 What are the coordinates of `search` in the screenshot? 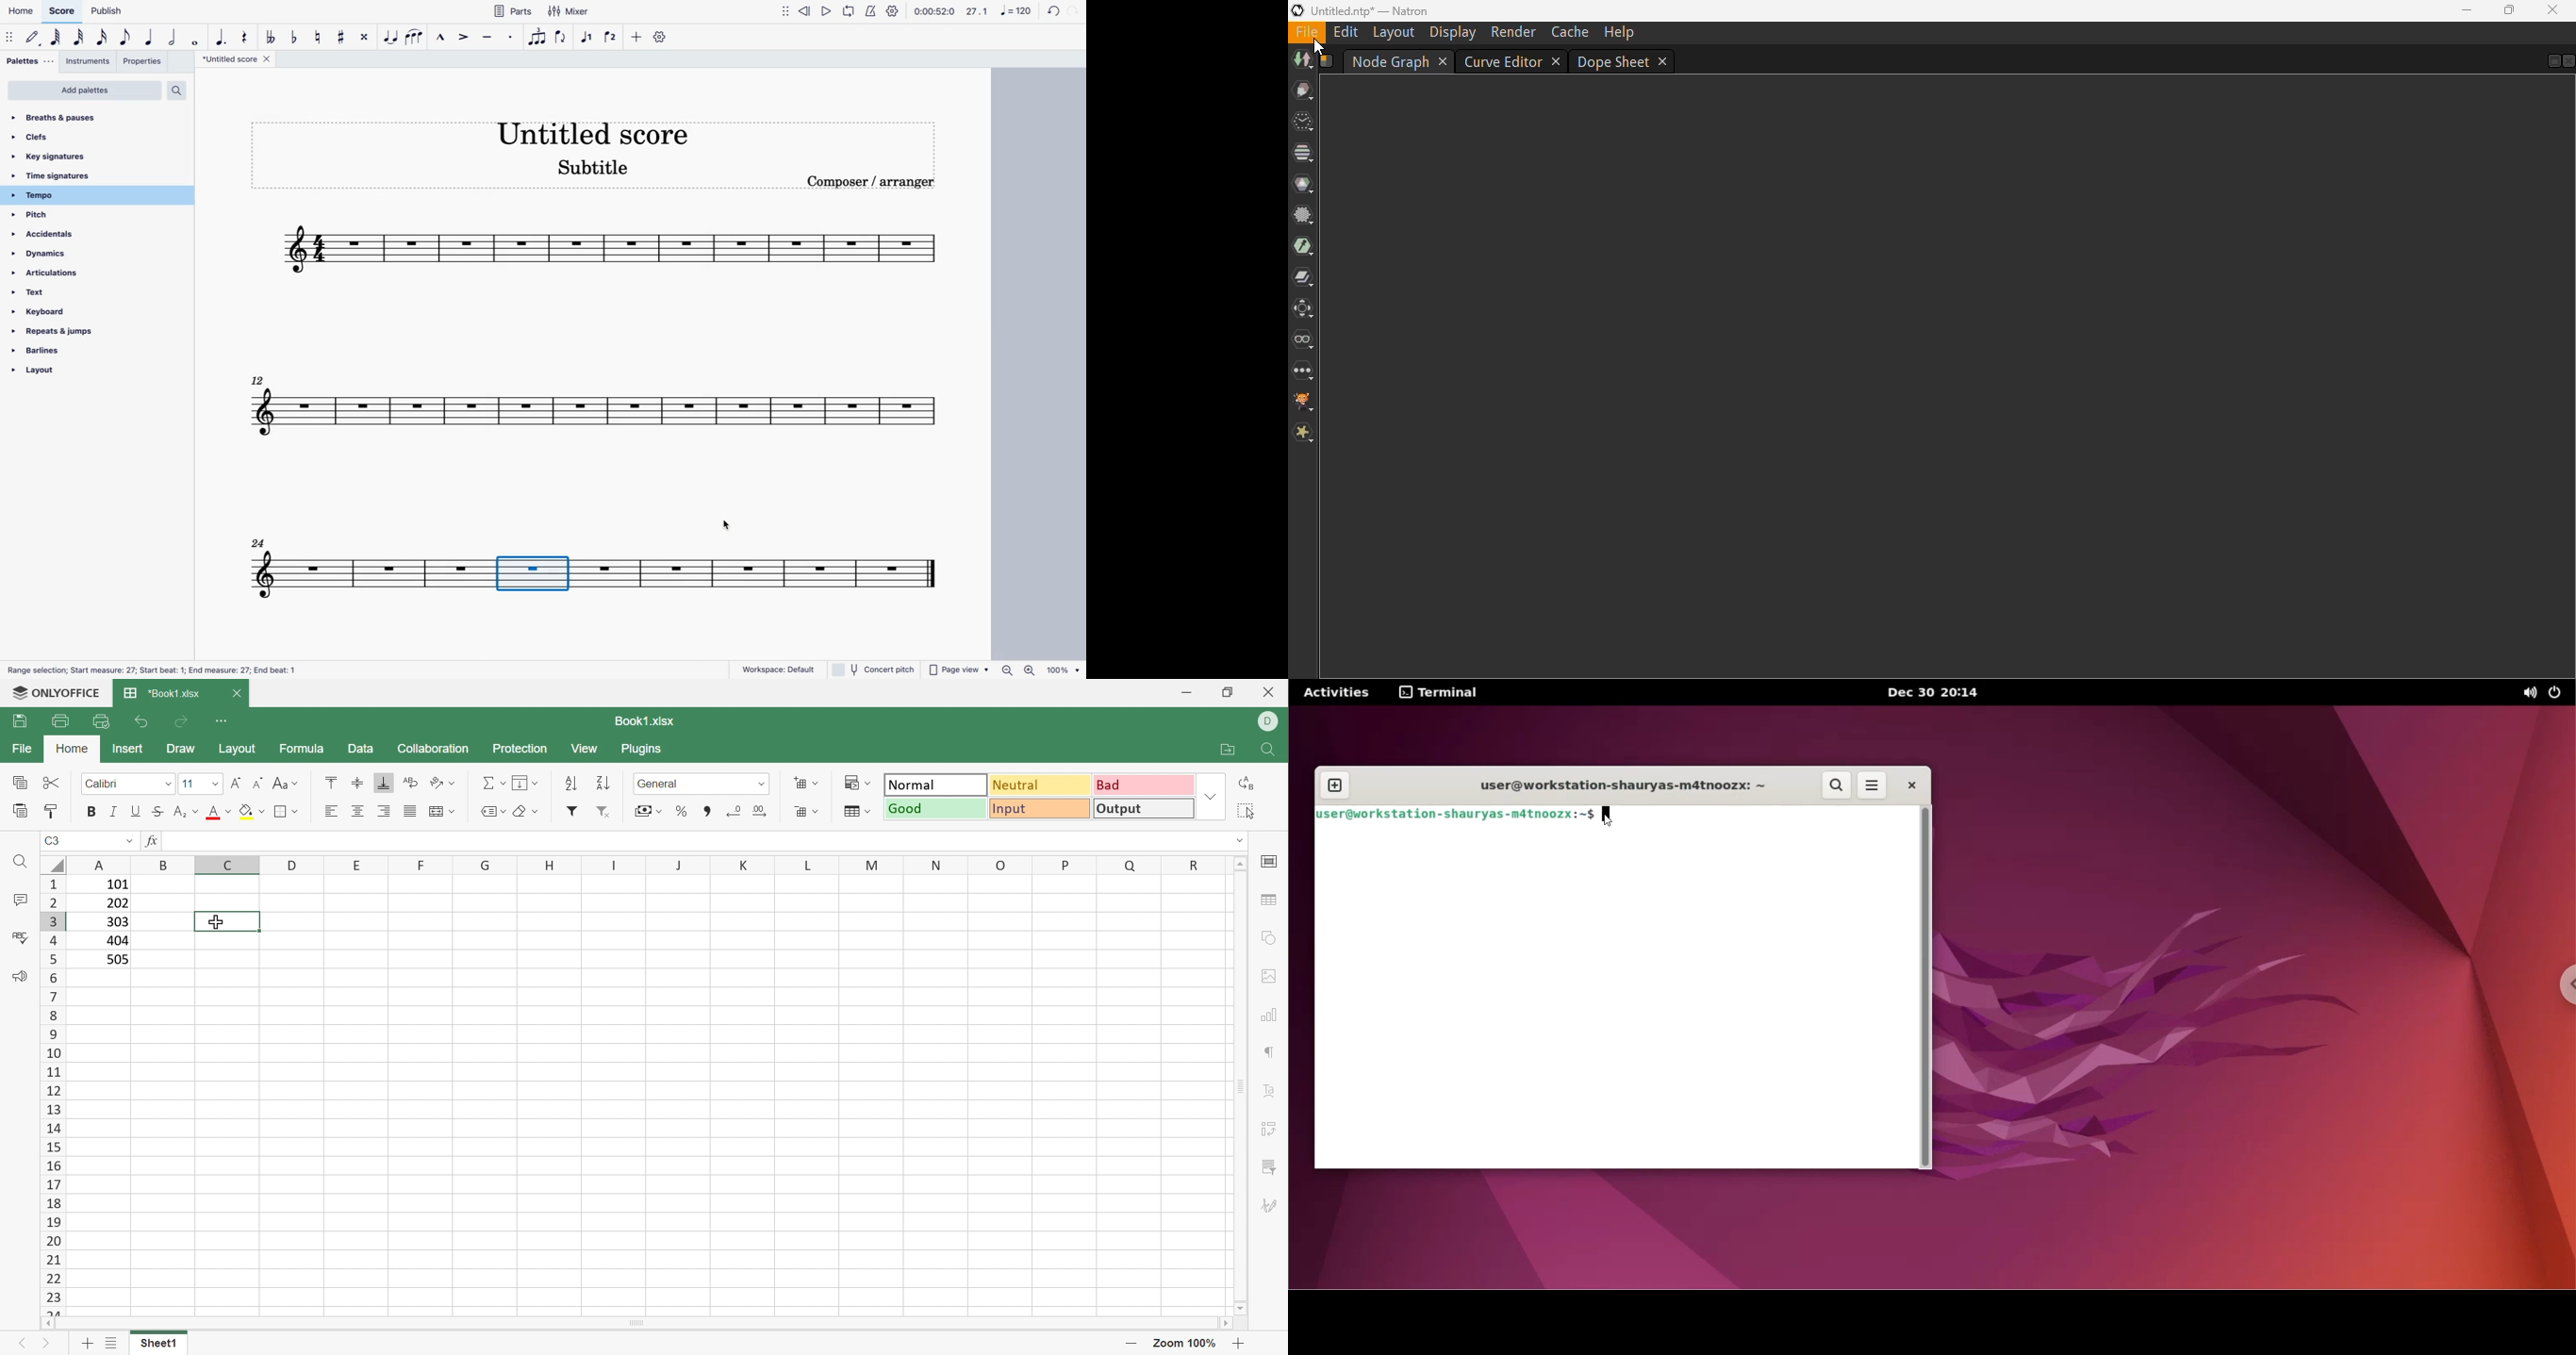 It's located at (1837, 784).